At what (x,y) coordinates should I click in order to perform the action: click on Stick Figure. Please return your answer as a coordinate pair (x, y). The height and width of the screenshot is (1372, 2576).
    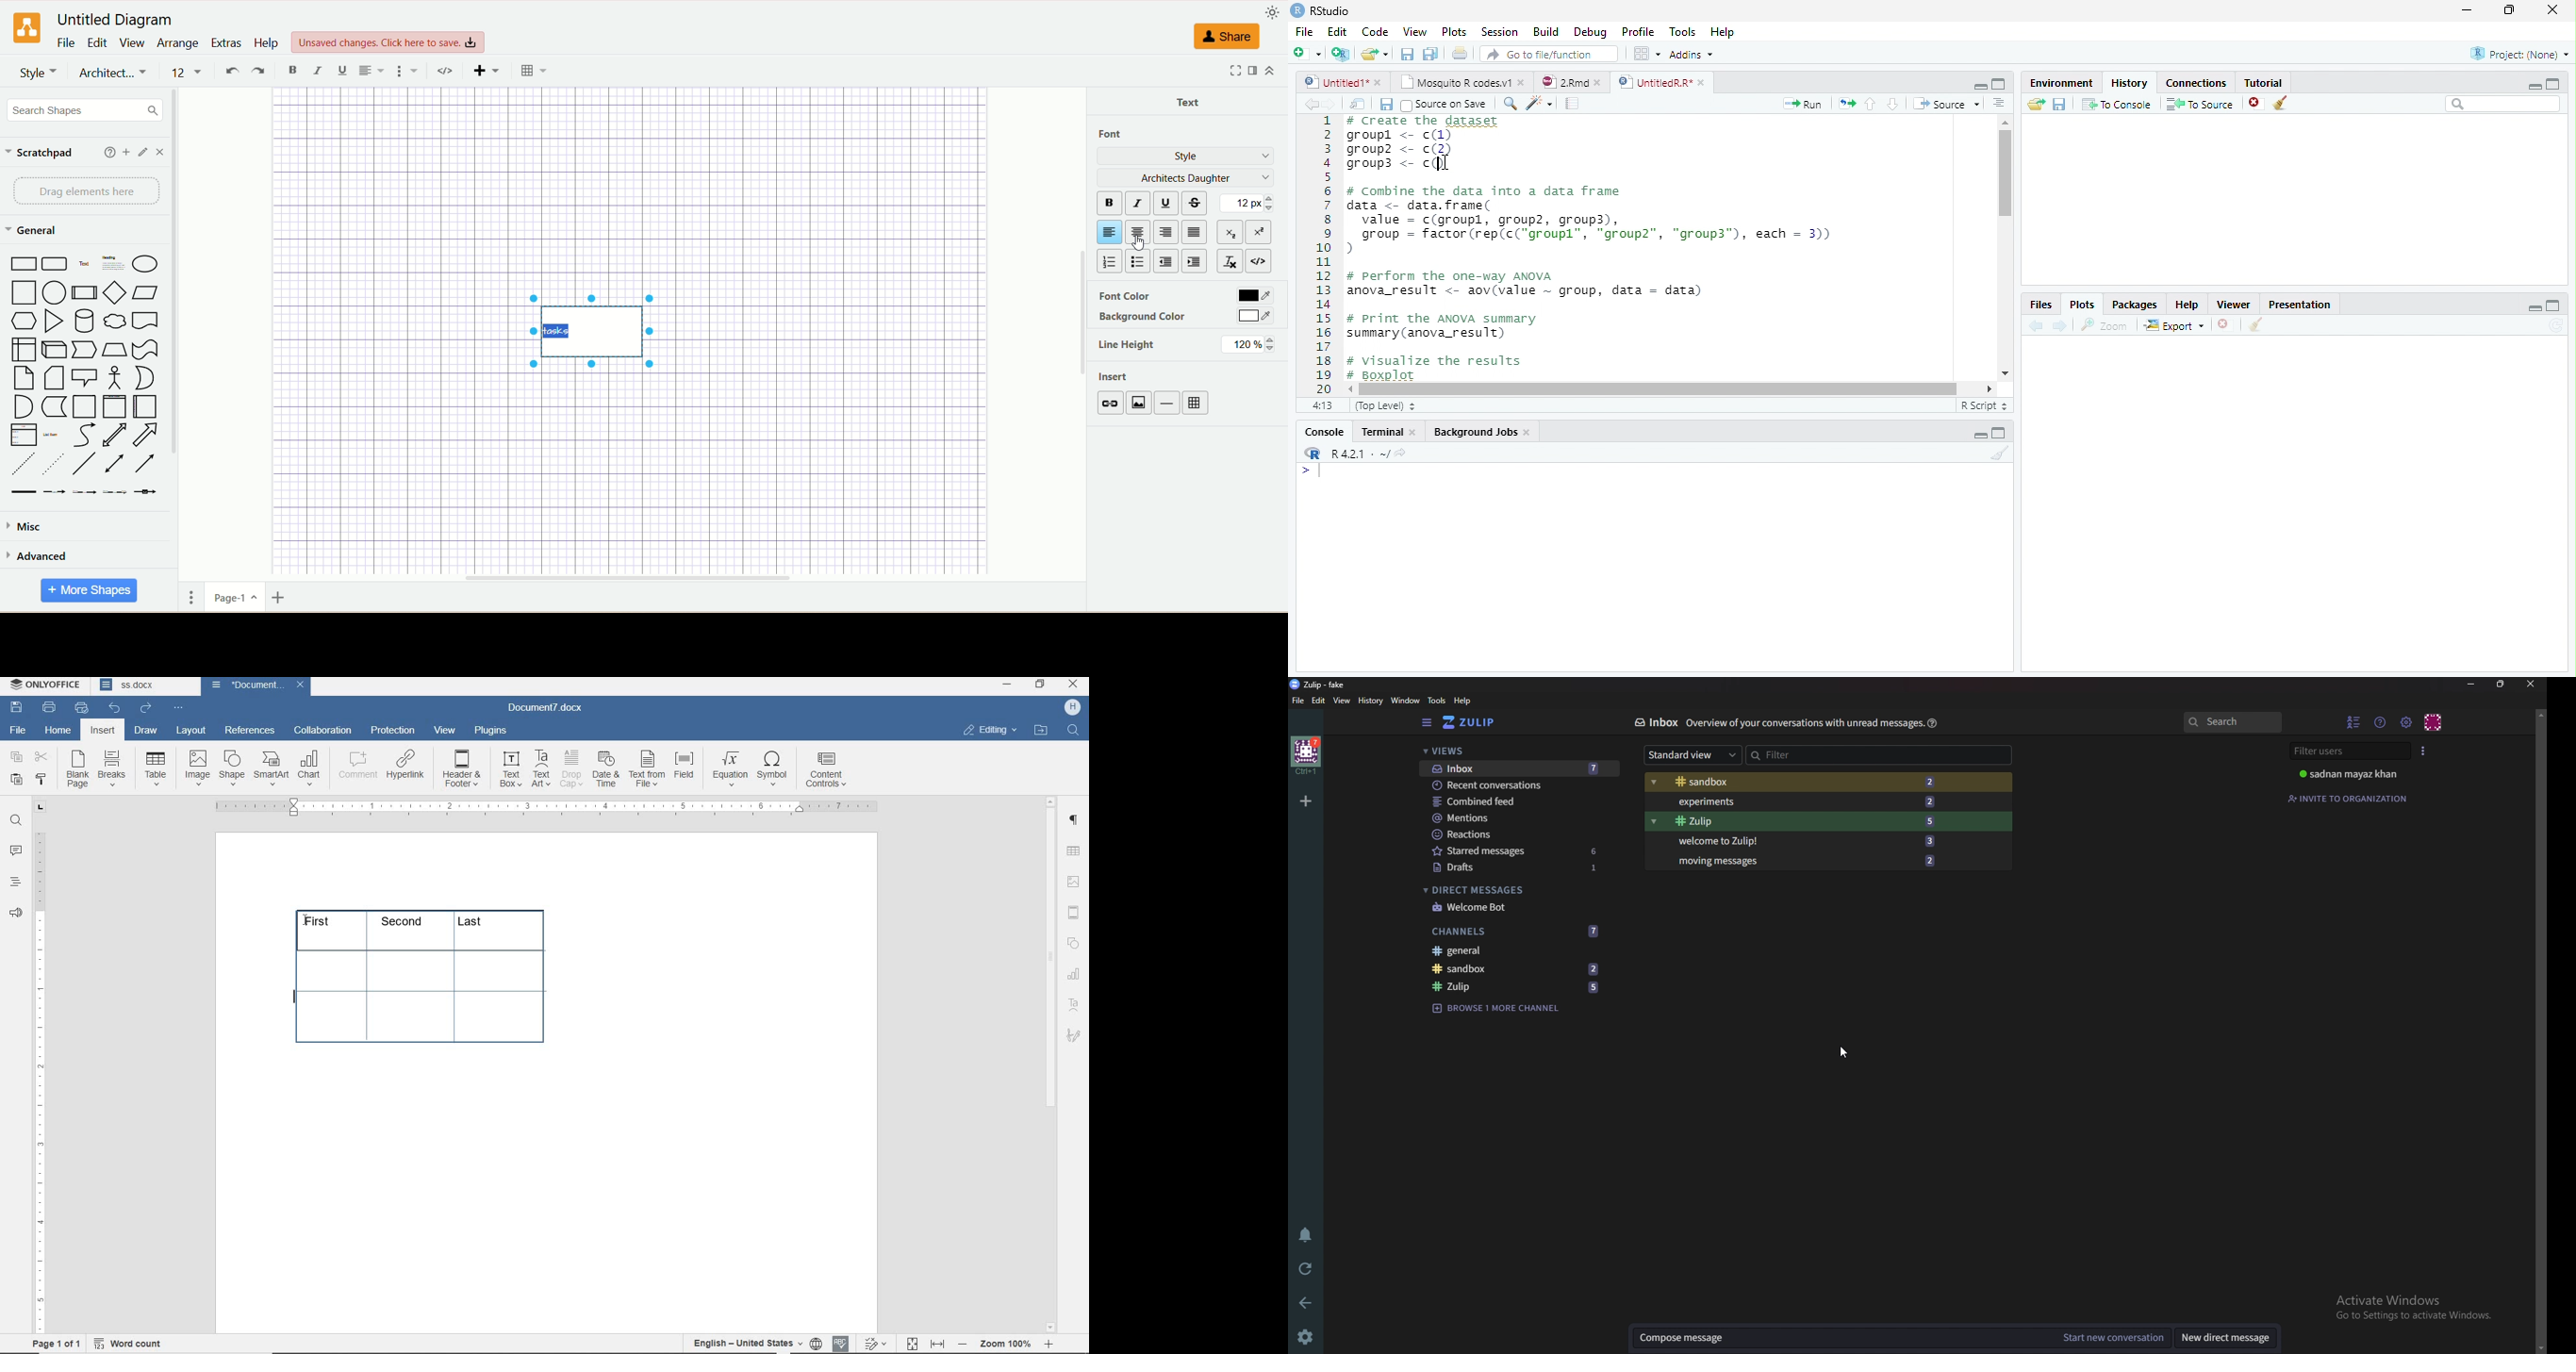
    Looking at the image, I should click on (115, 379).